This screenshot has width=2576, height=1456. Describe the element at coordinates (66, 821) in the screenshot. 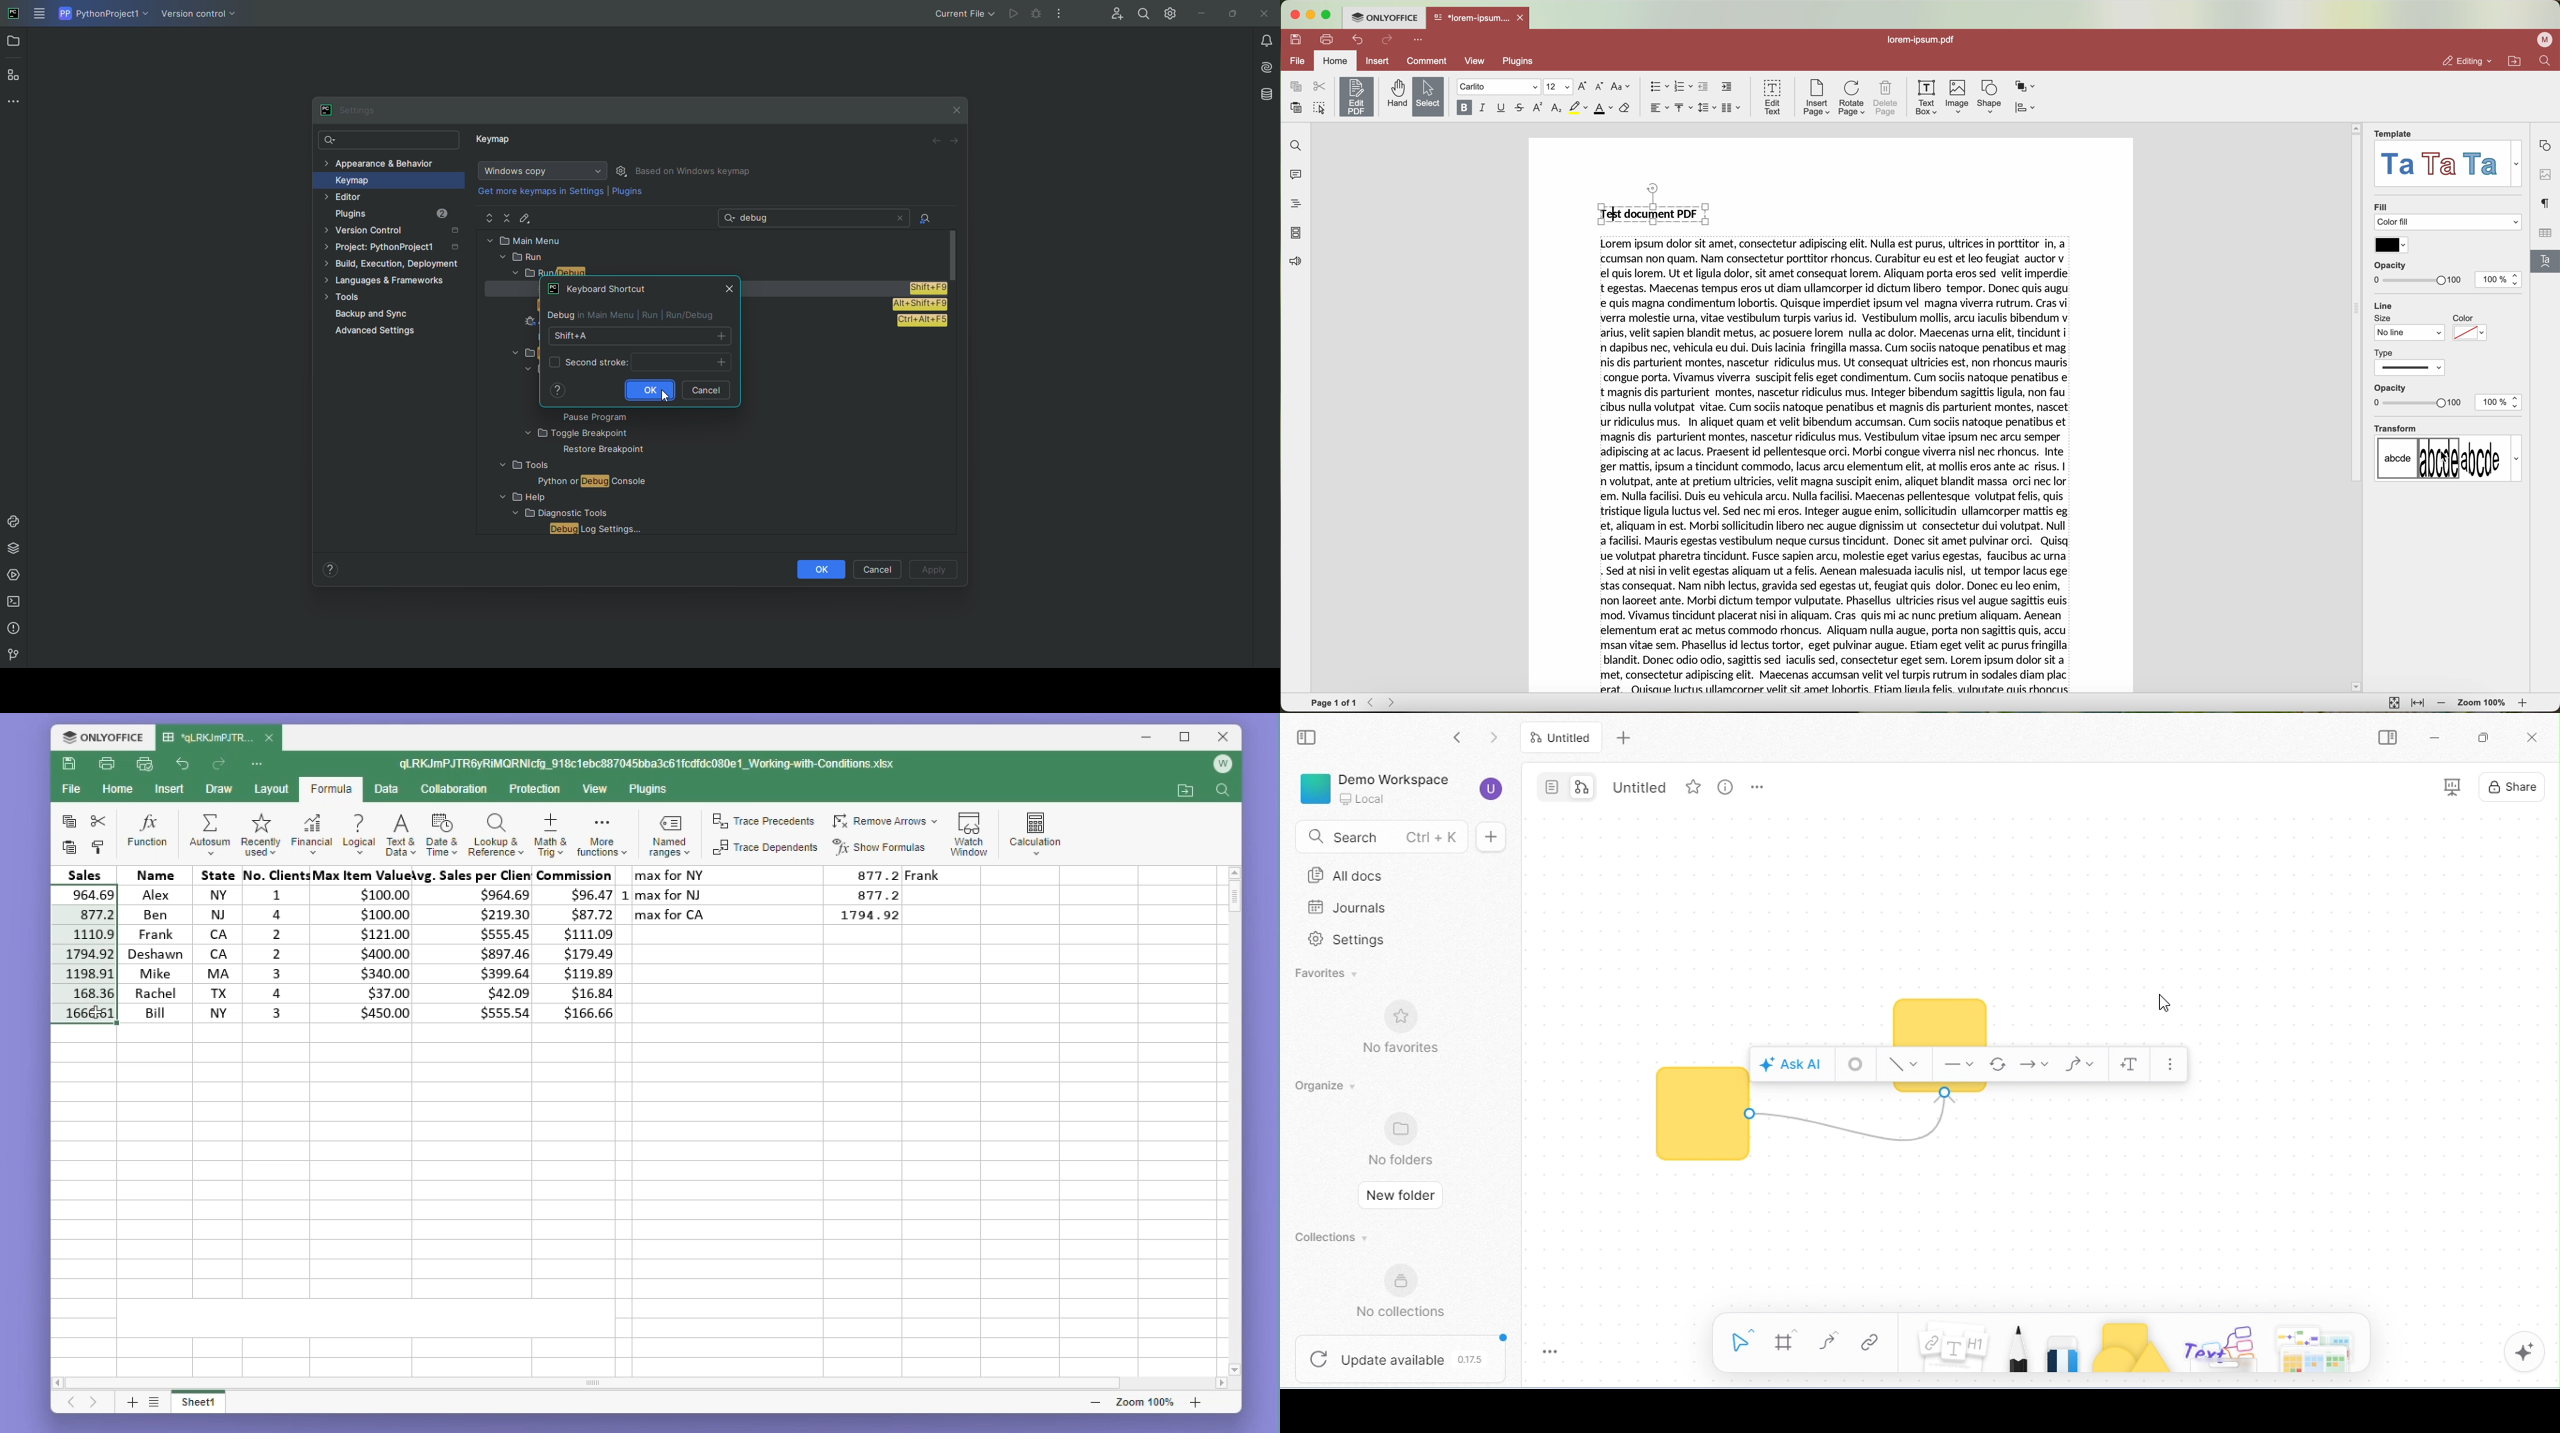

I see `copy` at that location.